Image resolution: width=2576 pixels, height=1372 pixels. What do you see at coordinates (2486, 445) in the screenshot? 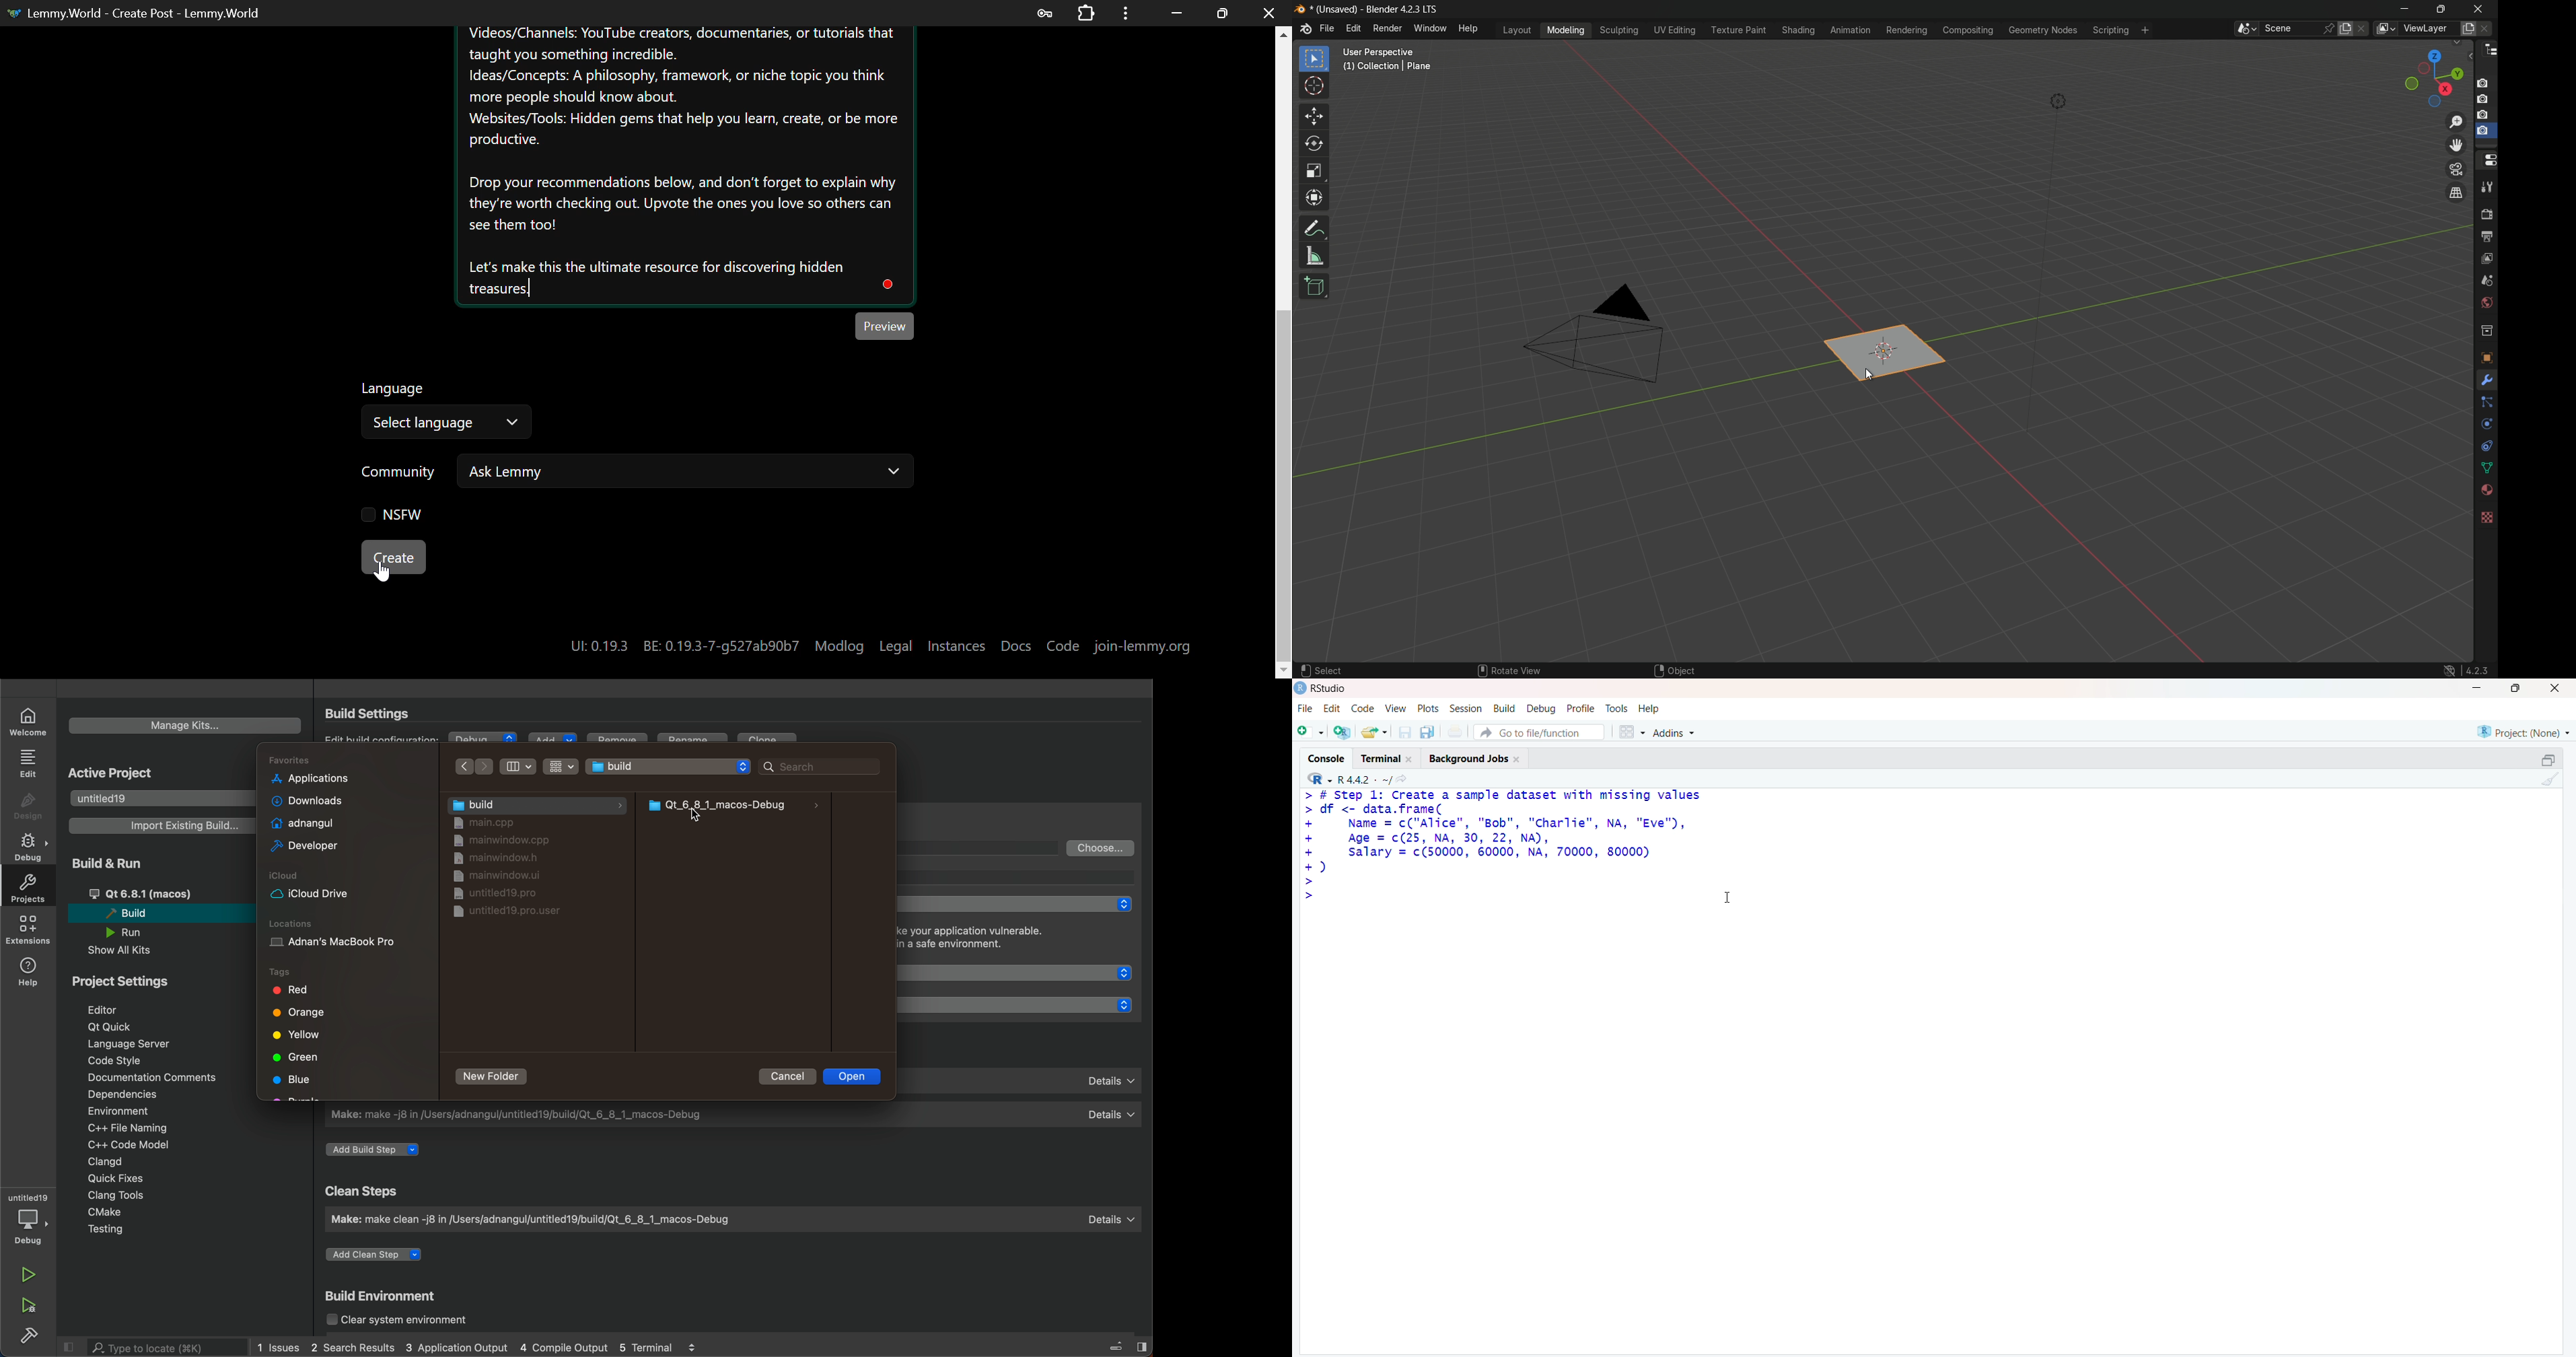
I see `constraints` at bounding box center [2486, 445].